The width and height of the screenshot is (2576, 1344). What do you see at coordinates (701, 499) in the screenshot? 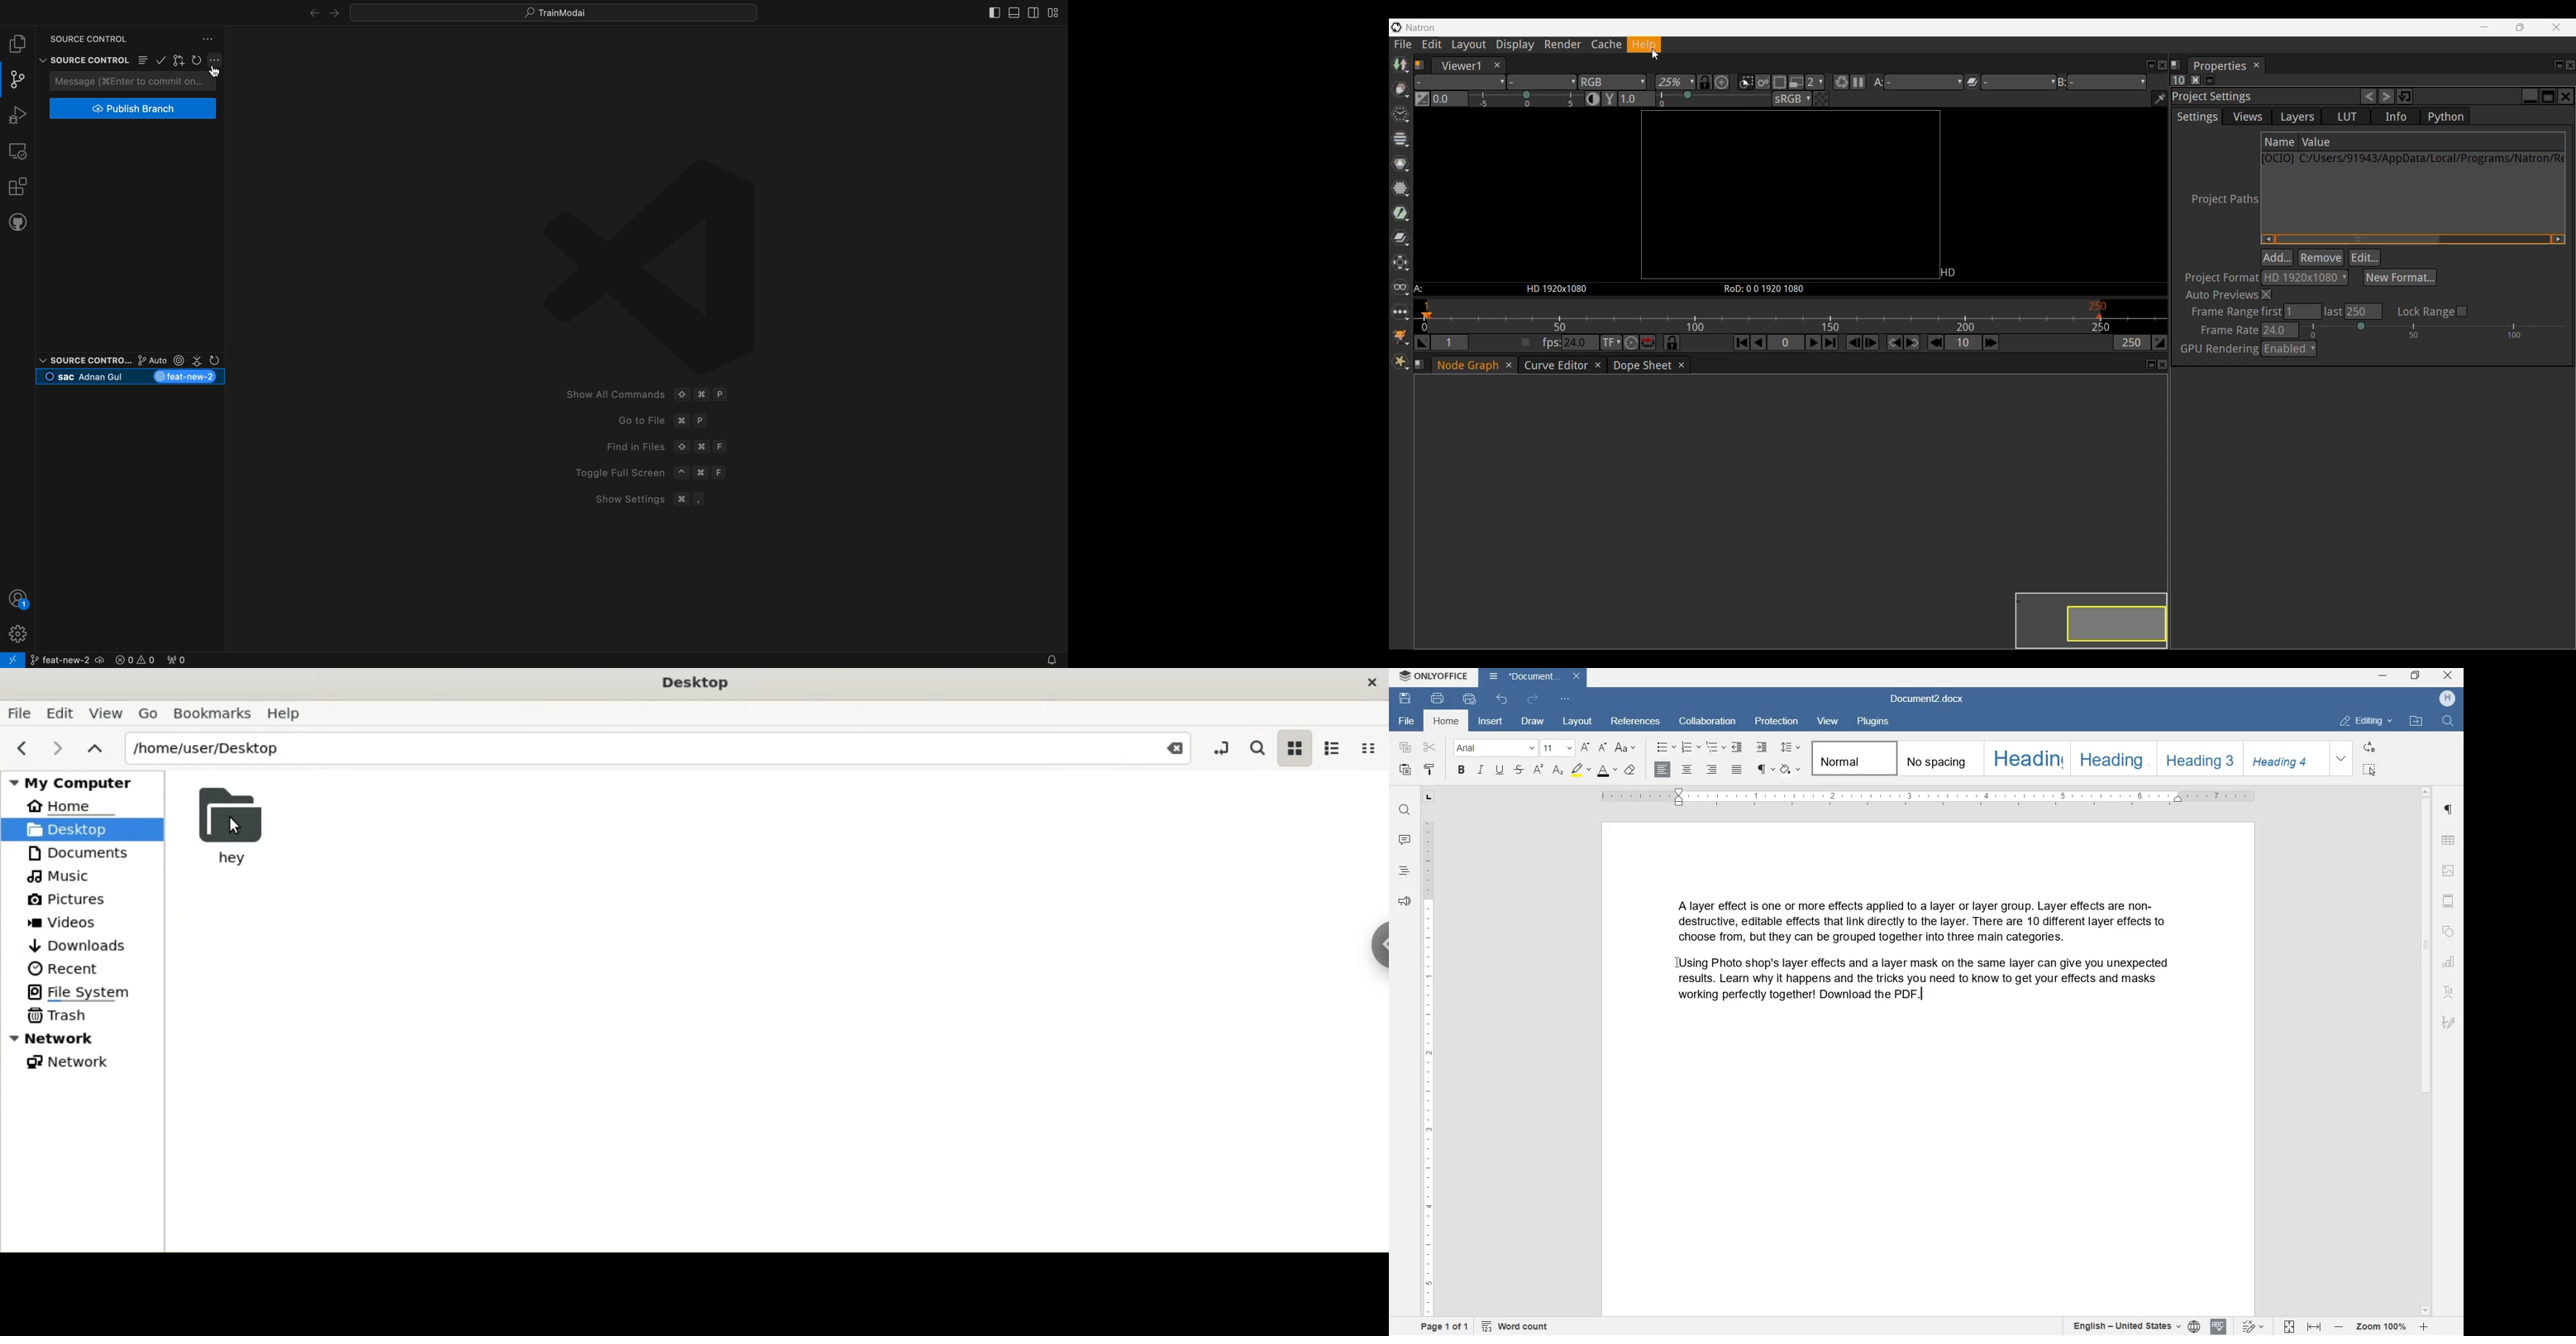
I see `,` at bounding box center [701, 499].